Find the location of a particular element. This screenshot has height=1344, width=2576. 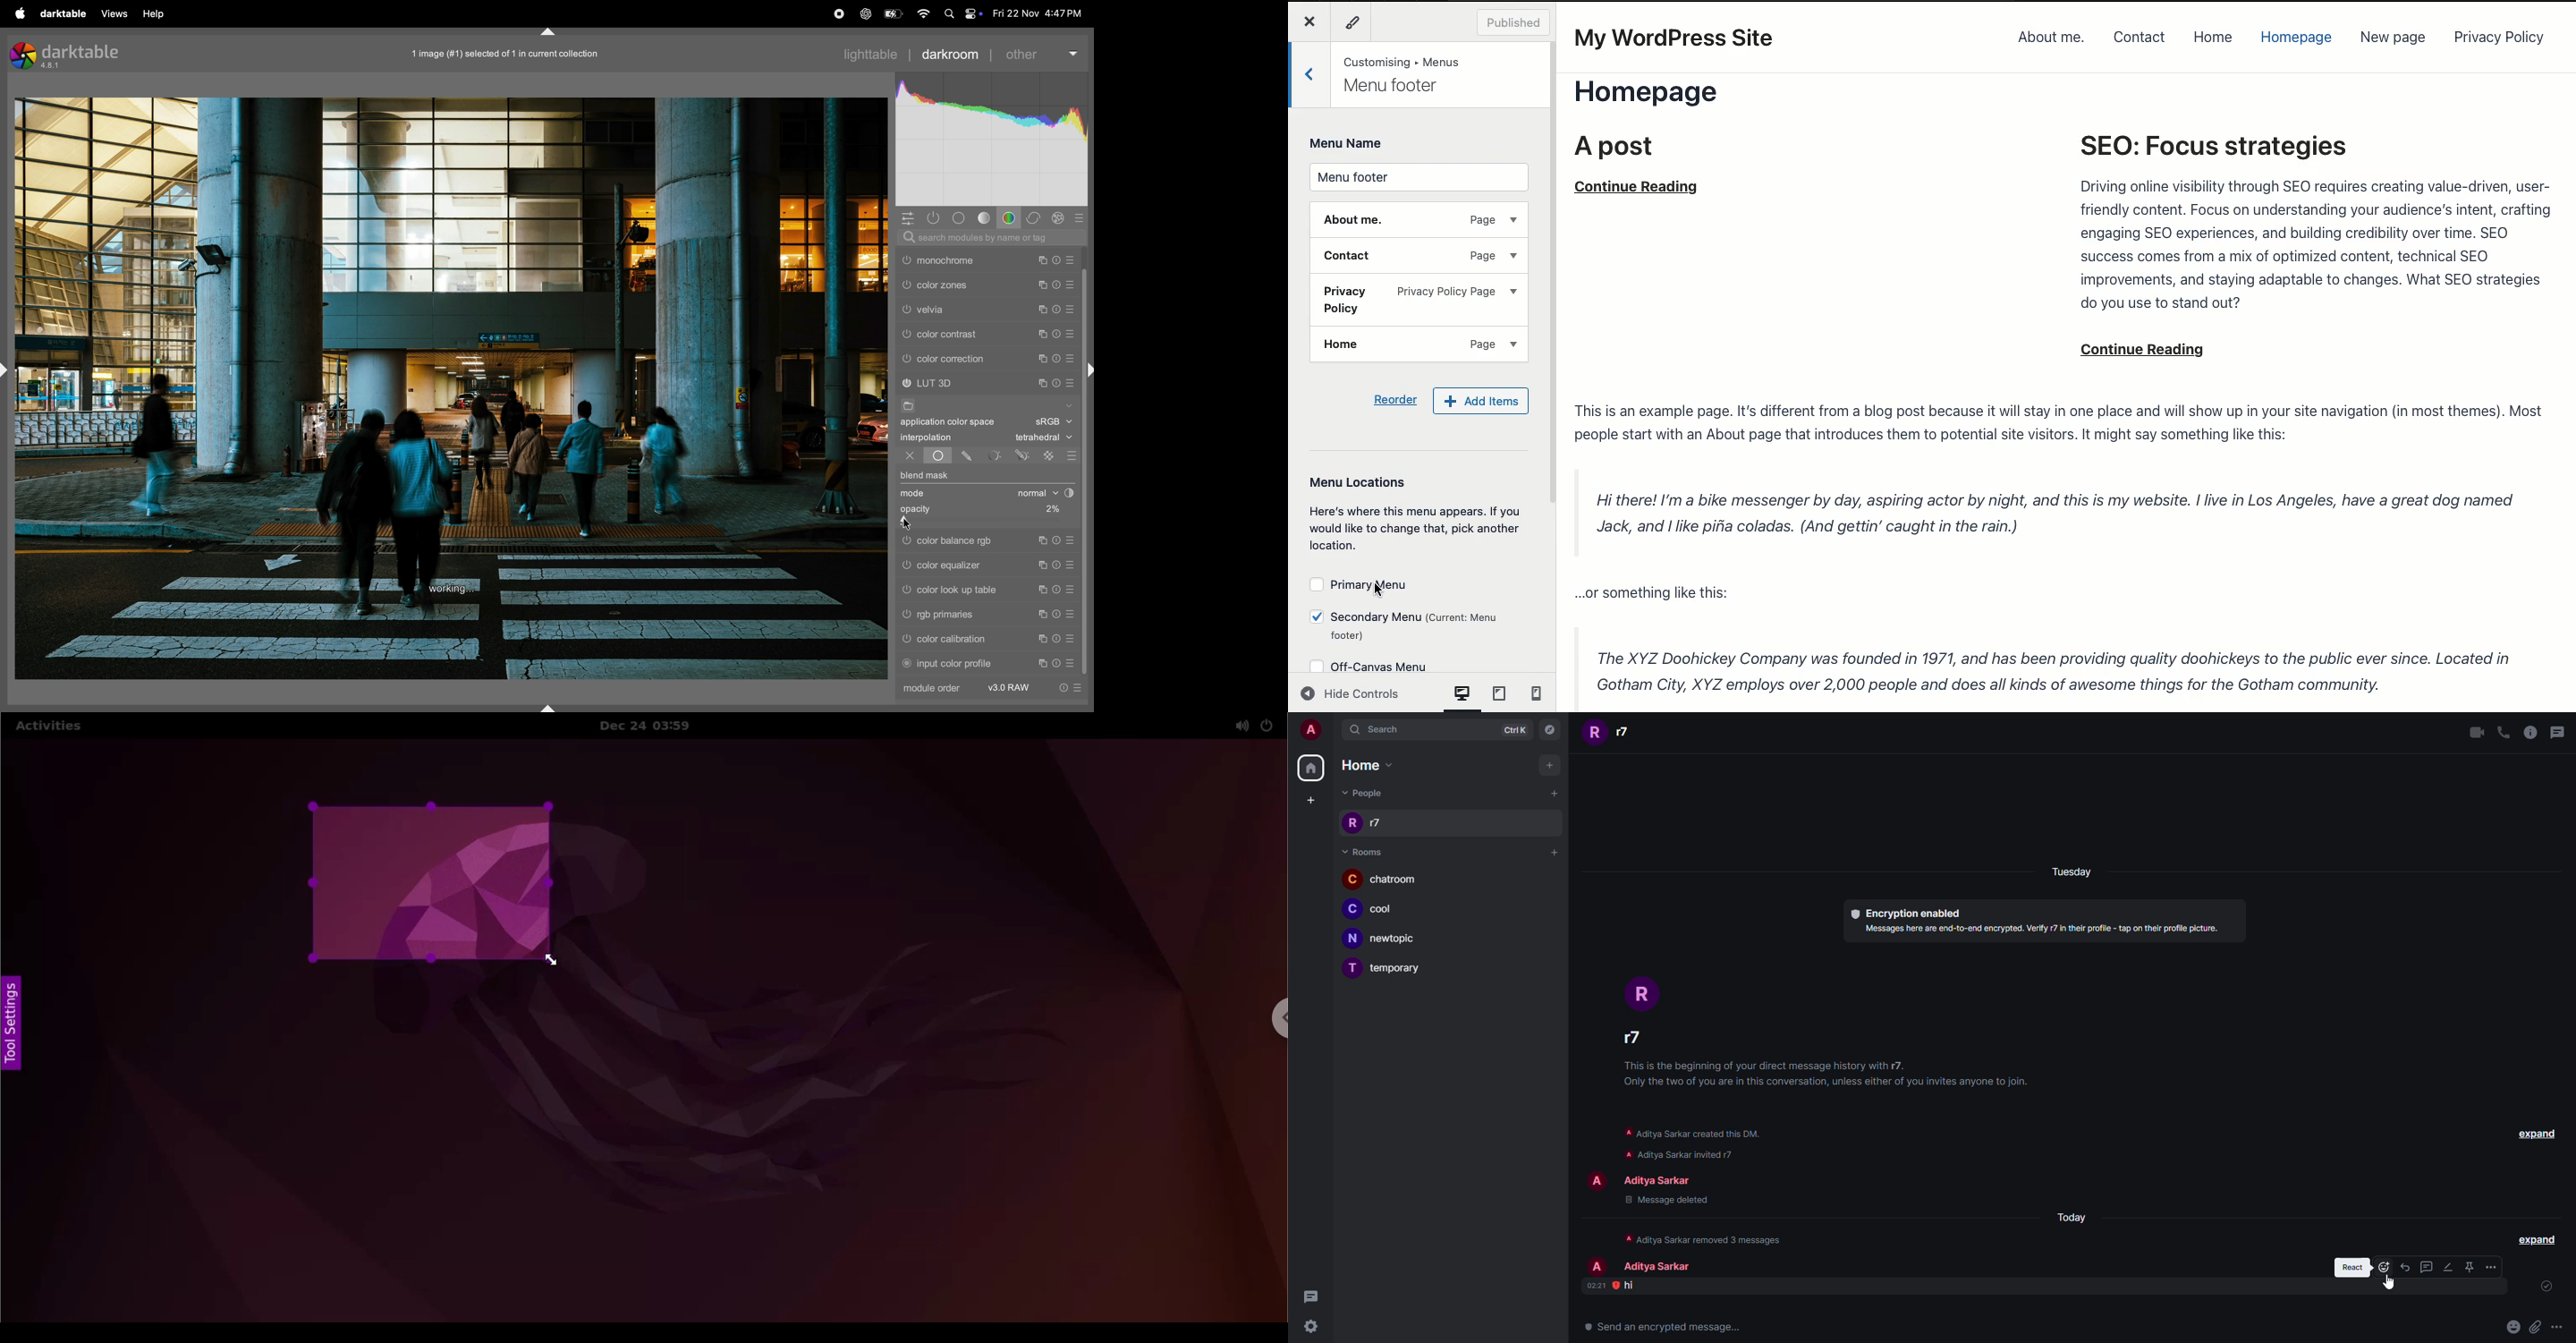

tablet view is located at coordinates (1499, 695).